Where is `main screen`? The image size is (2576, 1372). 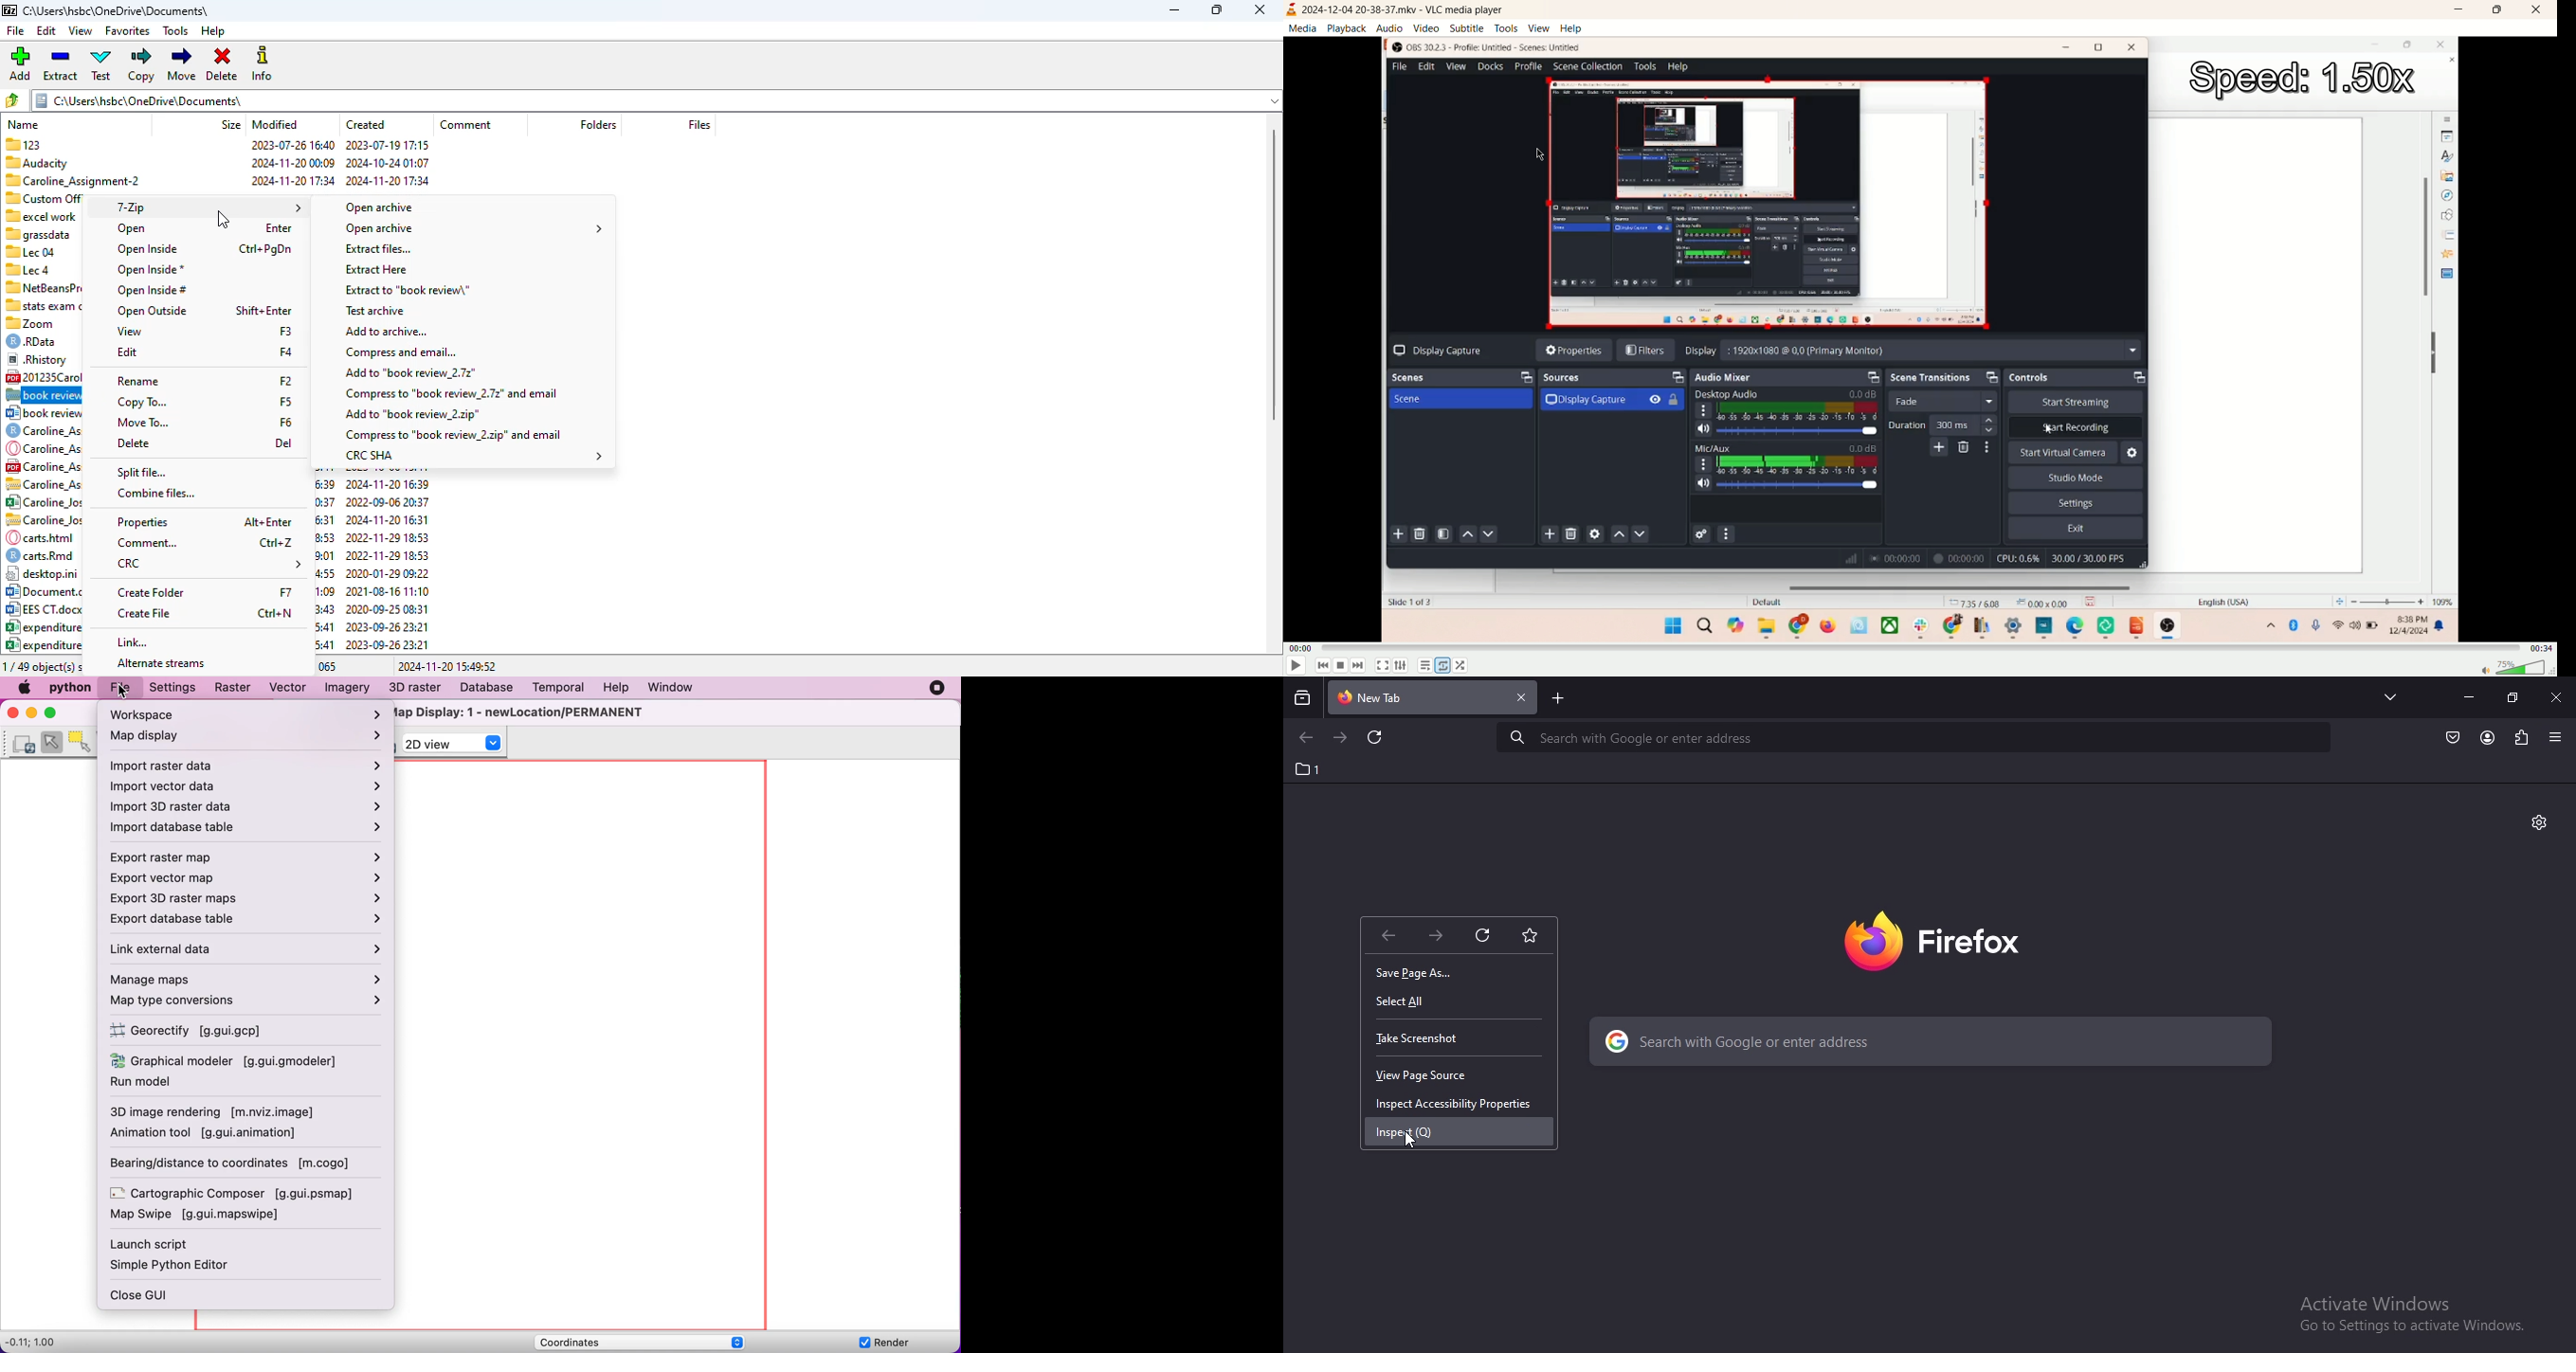
main screen is located at coordinates (1919, 379).